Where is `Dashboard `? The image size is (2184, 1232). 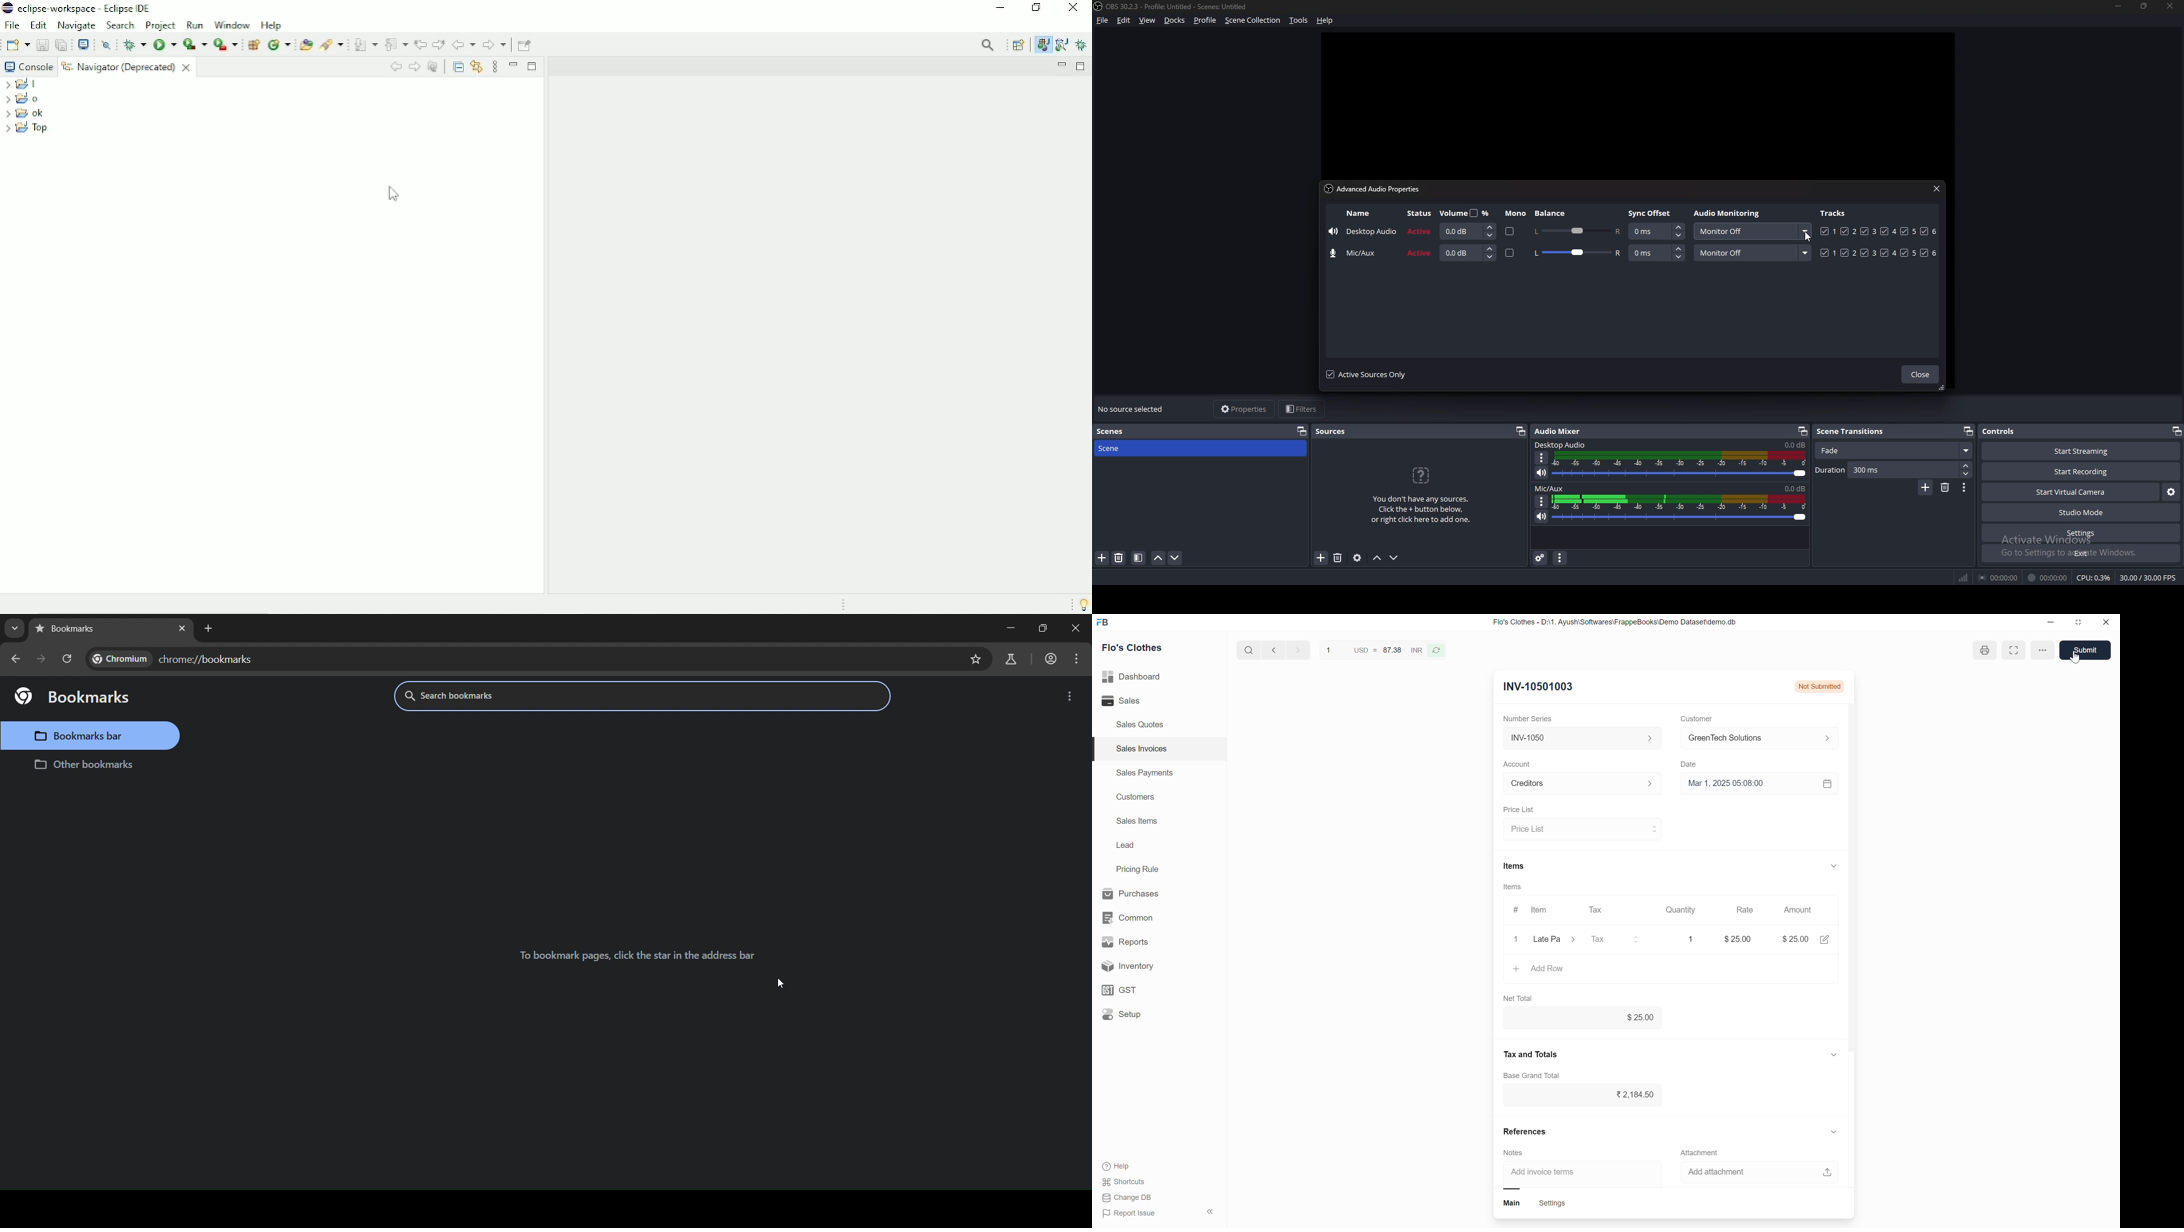 Dashboard  is located at coordinates (1146, 677).